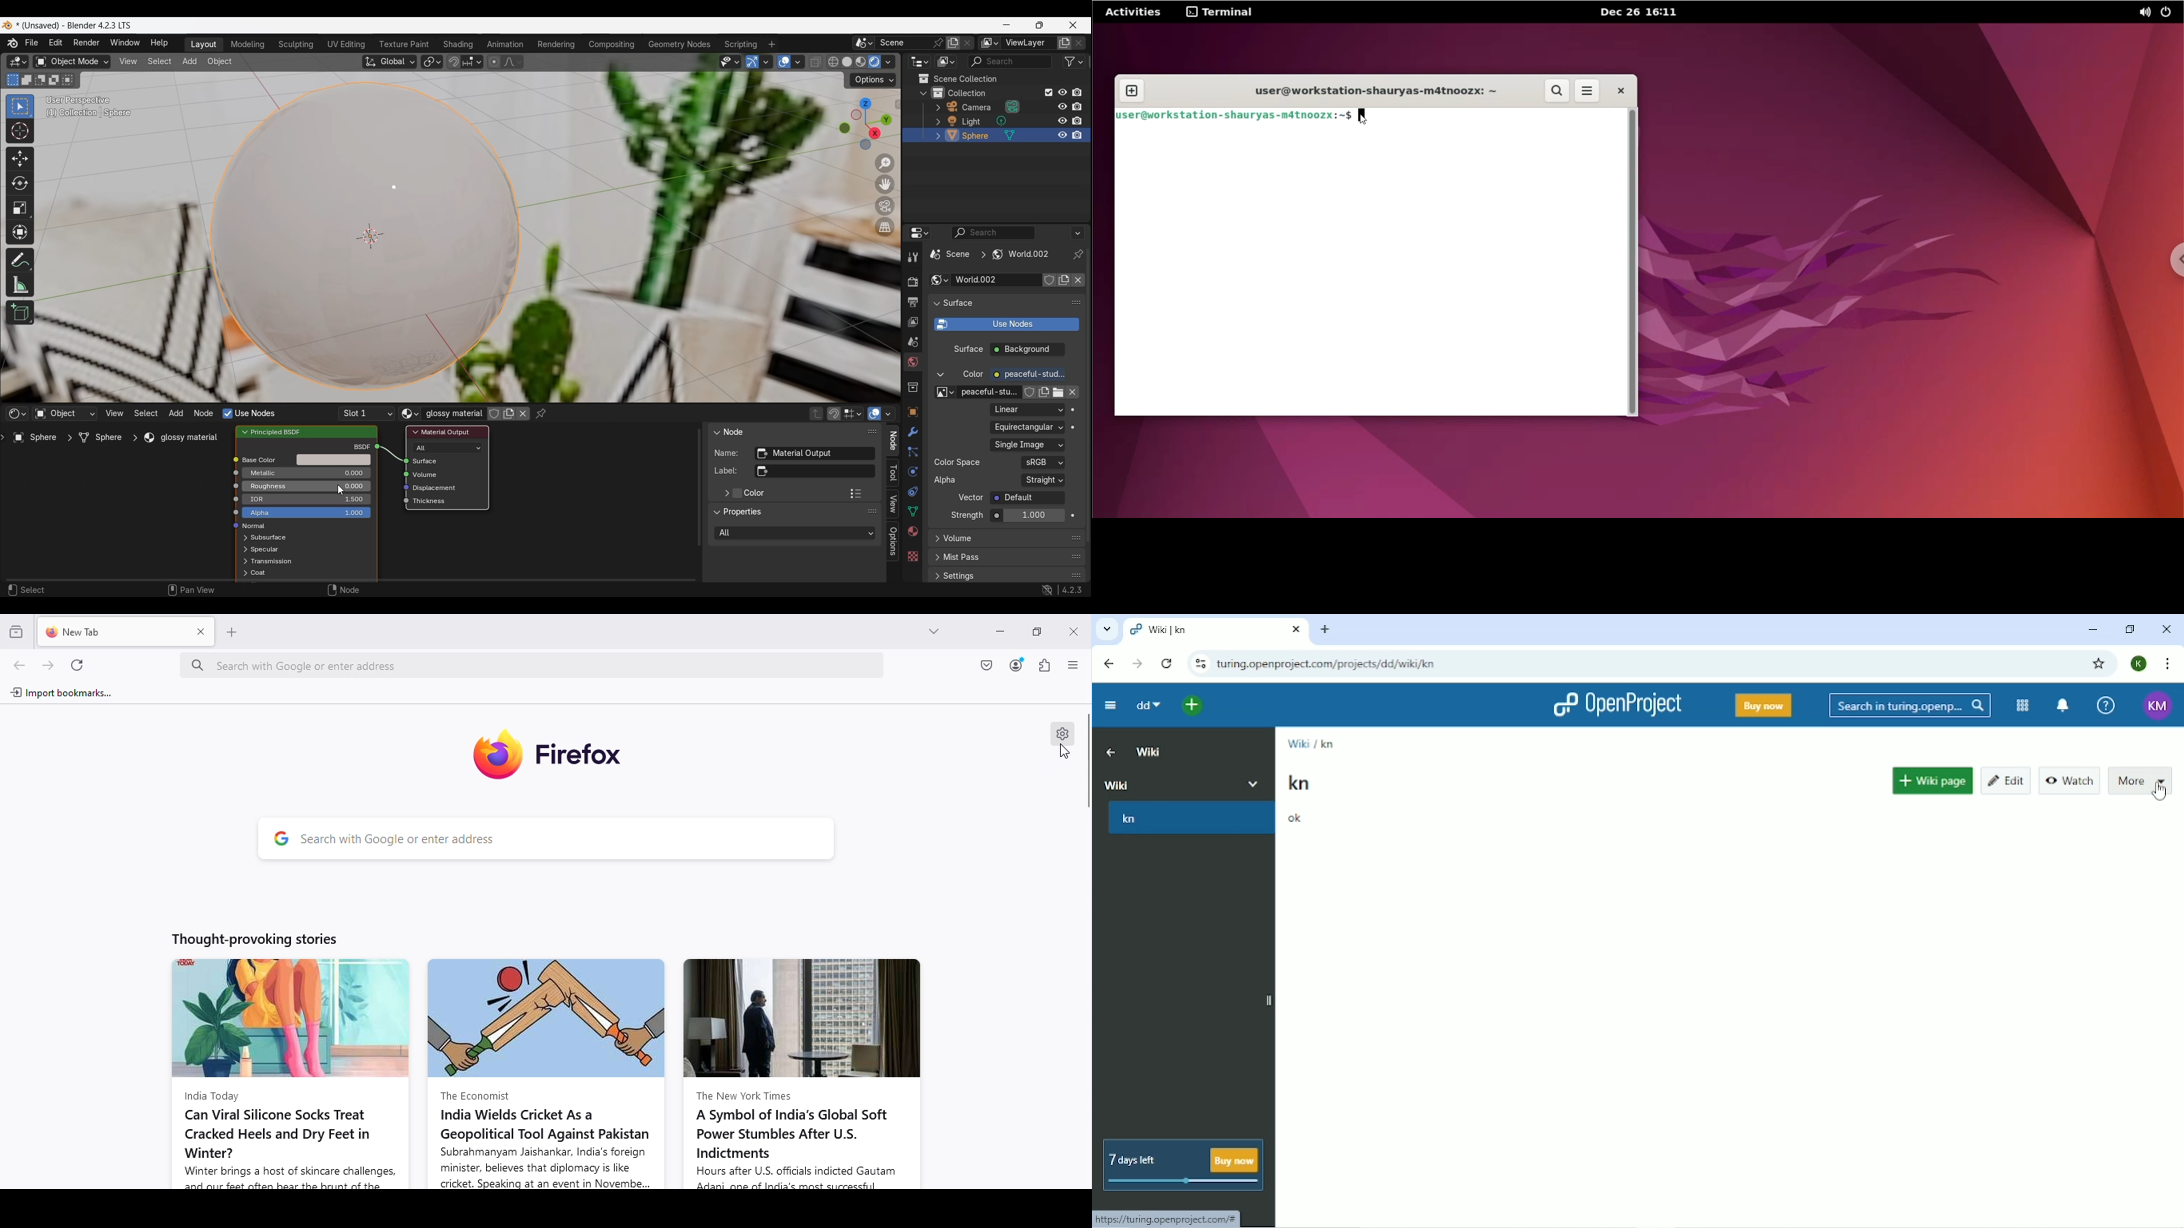 This screenshot has height=1232, width=2184. What do you see at coordinates (2166, 664) in the screenshot?
I see `Customize and control google chrome` at bounding box center [2166, 664].